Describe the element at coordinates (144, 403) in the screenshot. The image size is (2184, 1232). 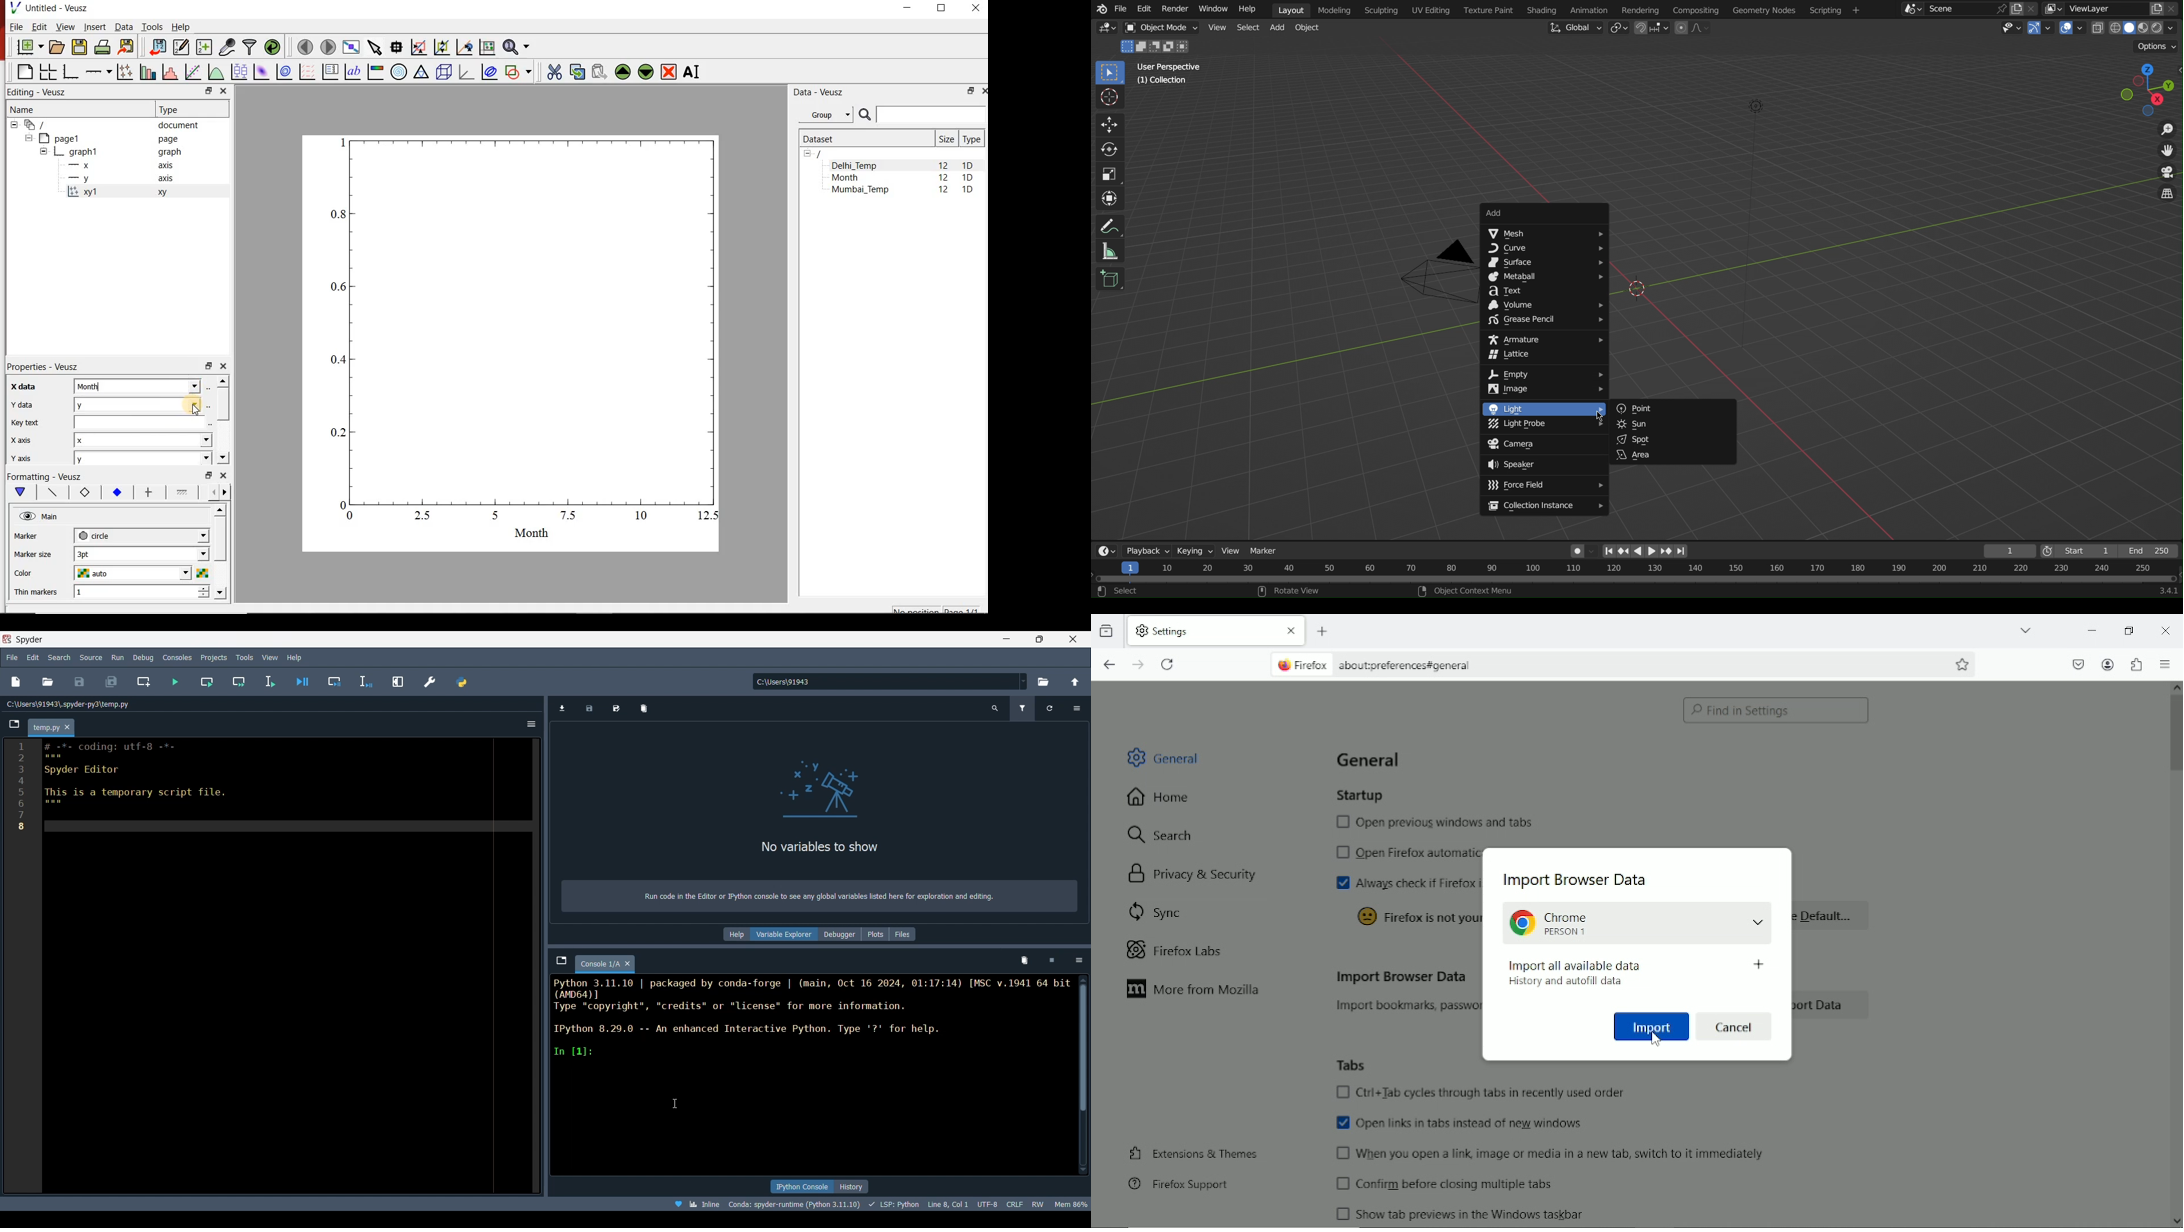
I see `y` at that location.